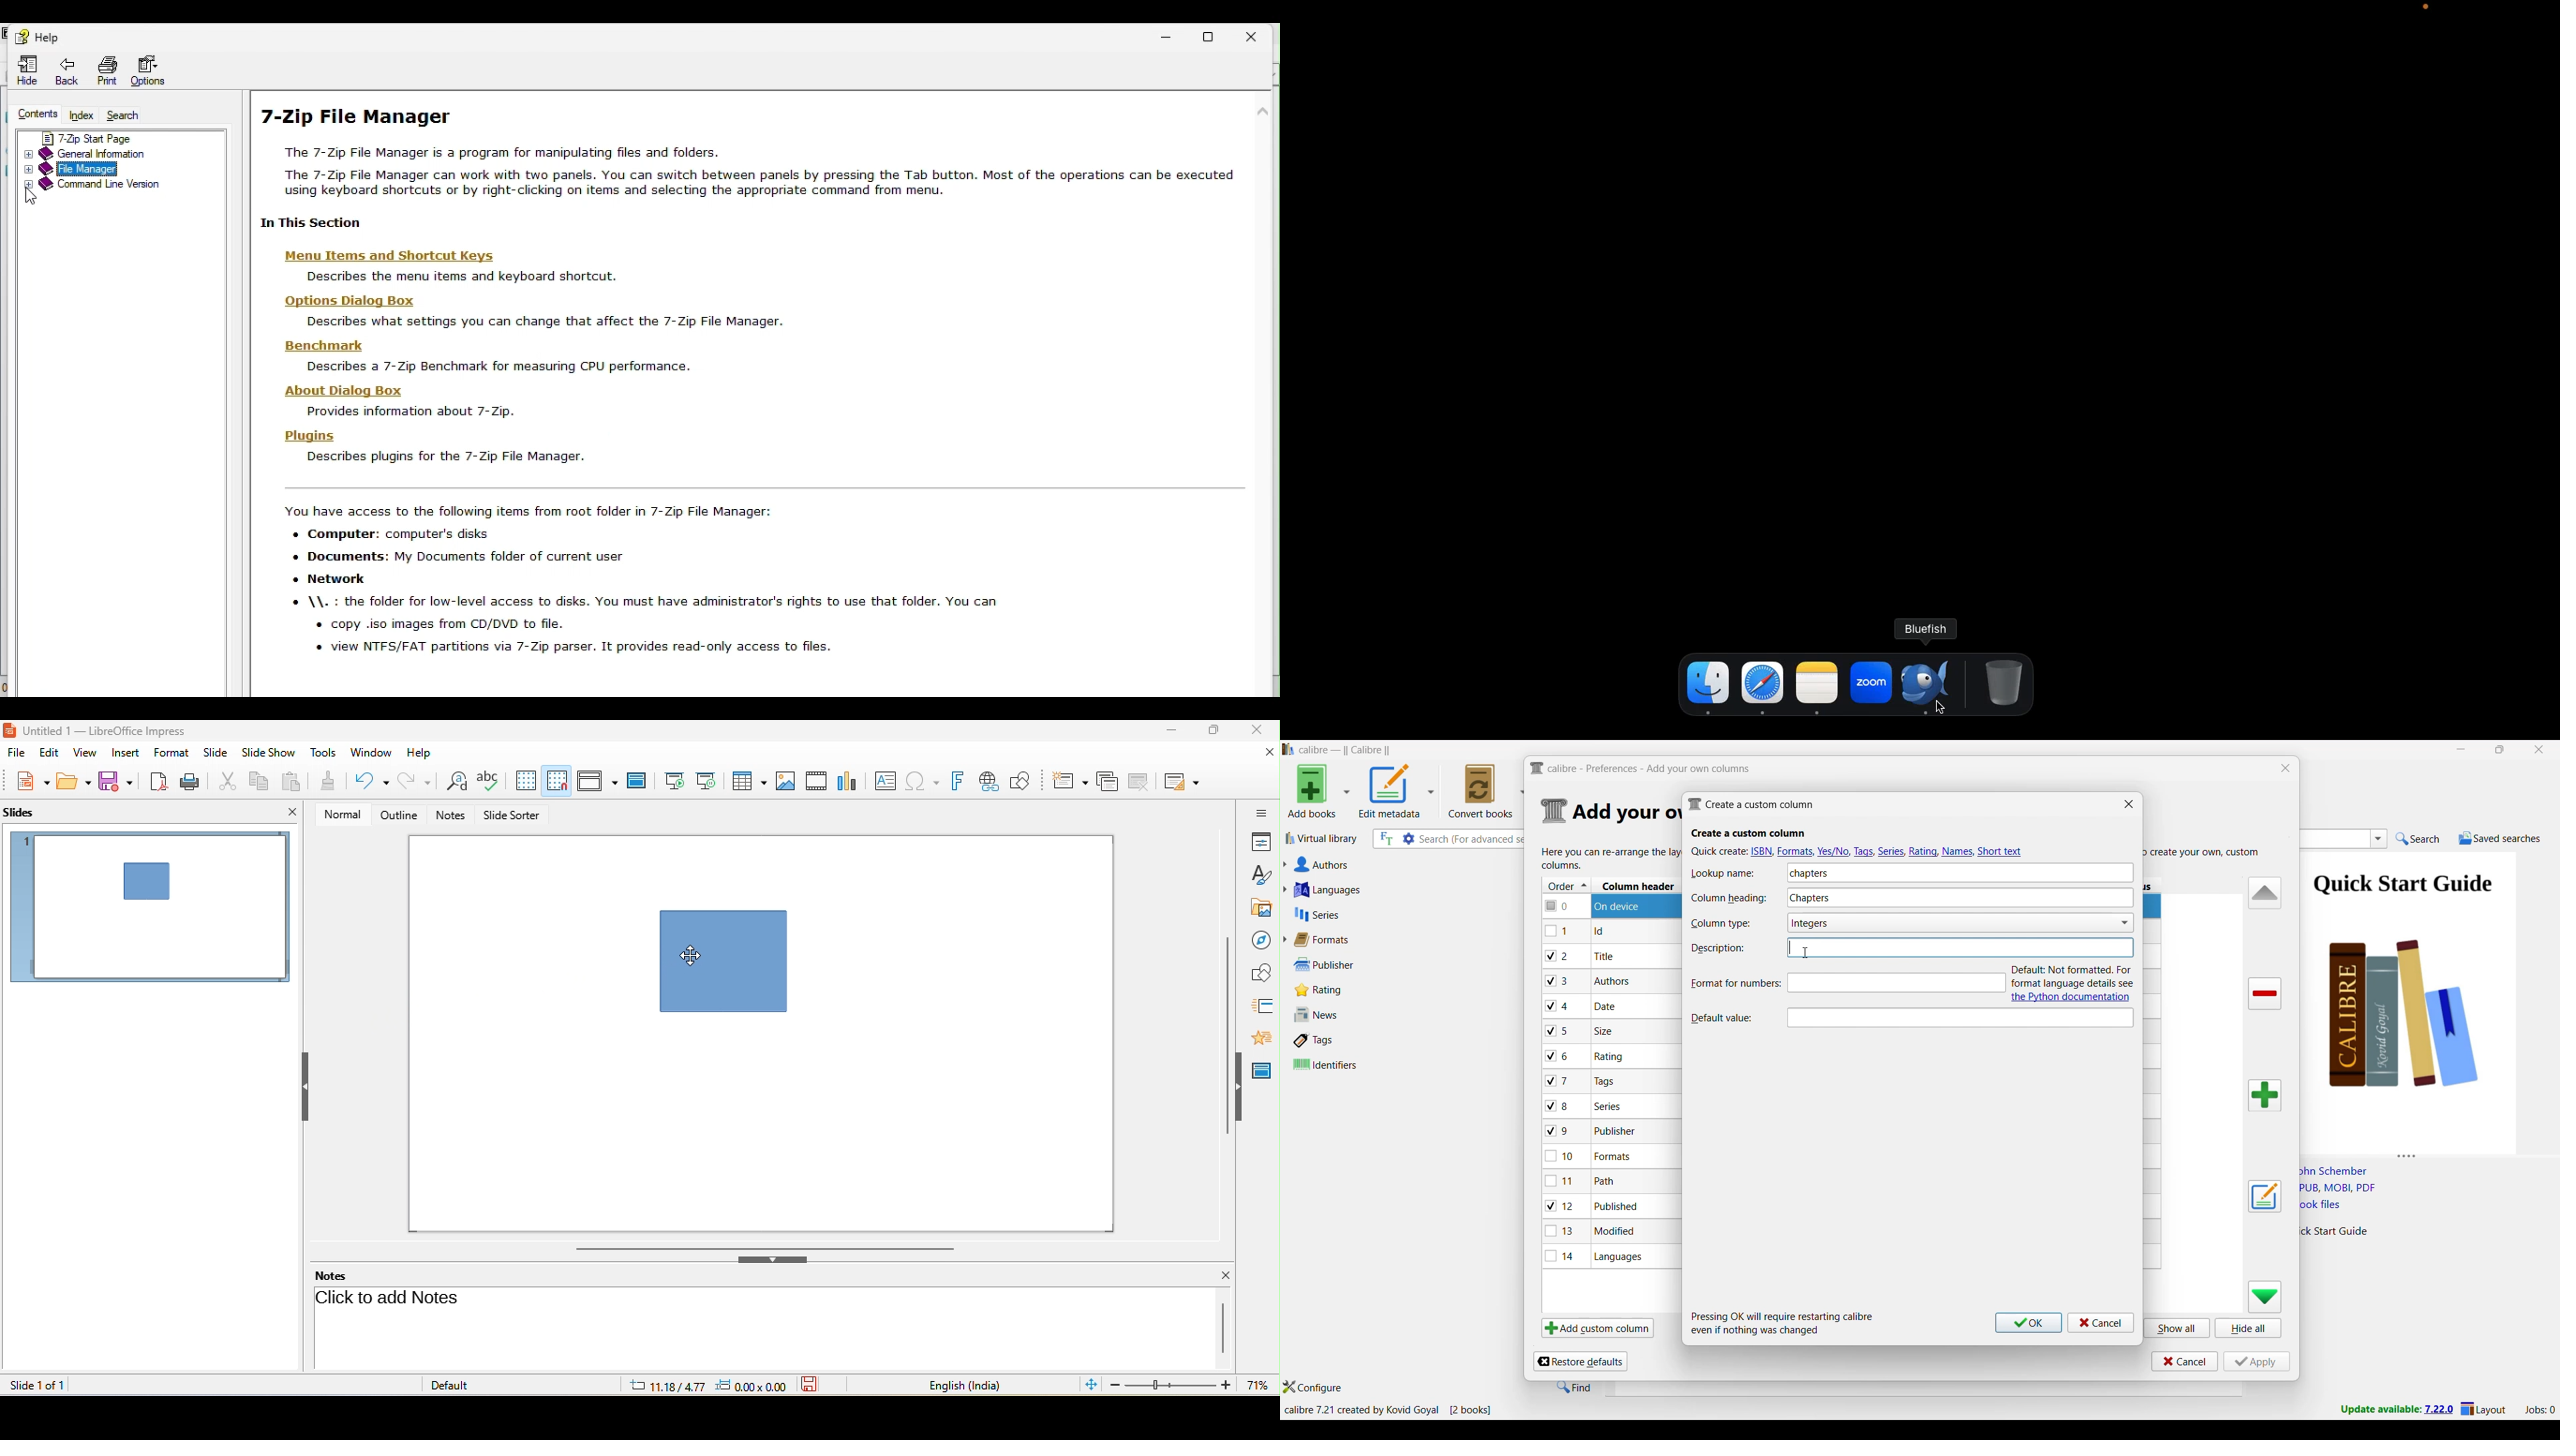 This screenshot has width=2576, height=1456. Describe the element at coordinates (2265, 994) in the screenshot. I see `Delete column` at that location.